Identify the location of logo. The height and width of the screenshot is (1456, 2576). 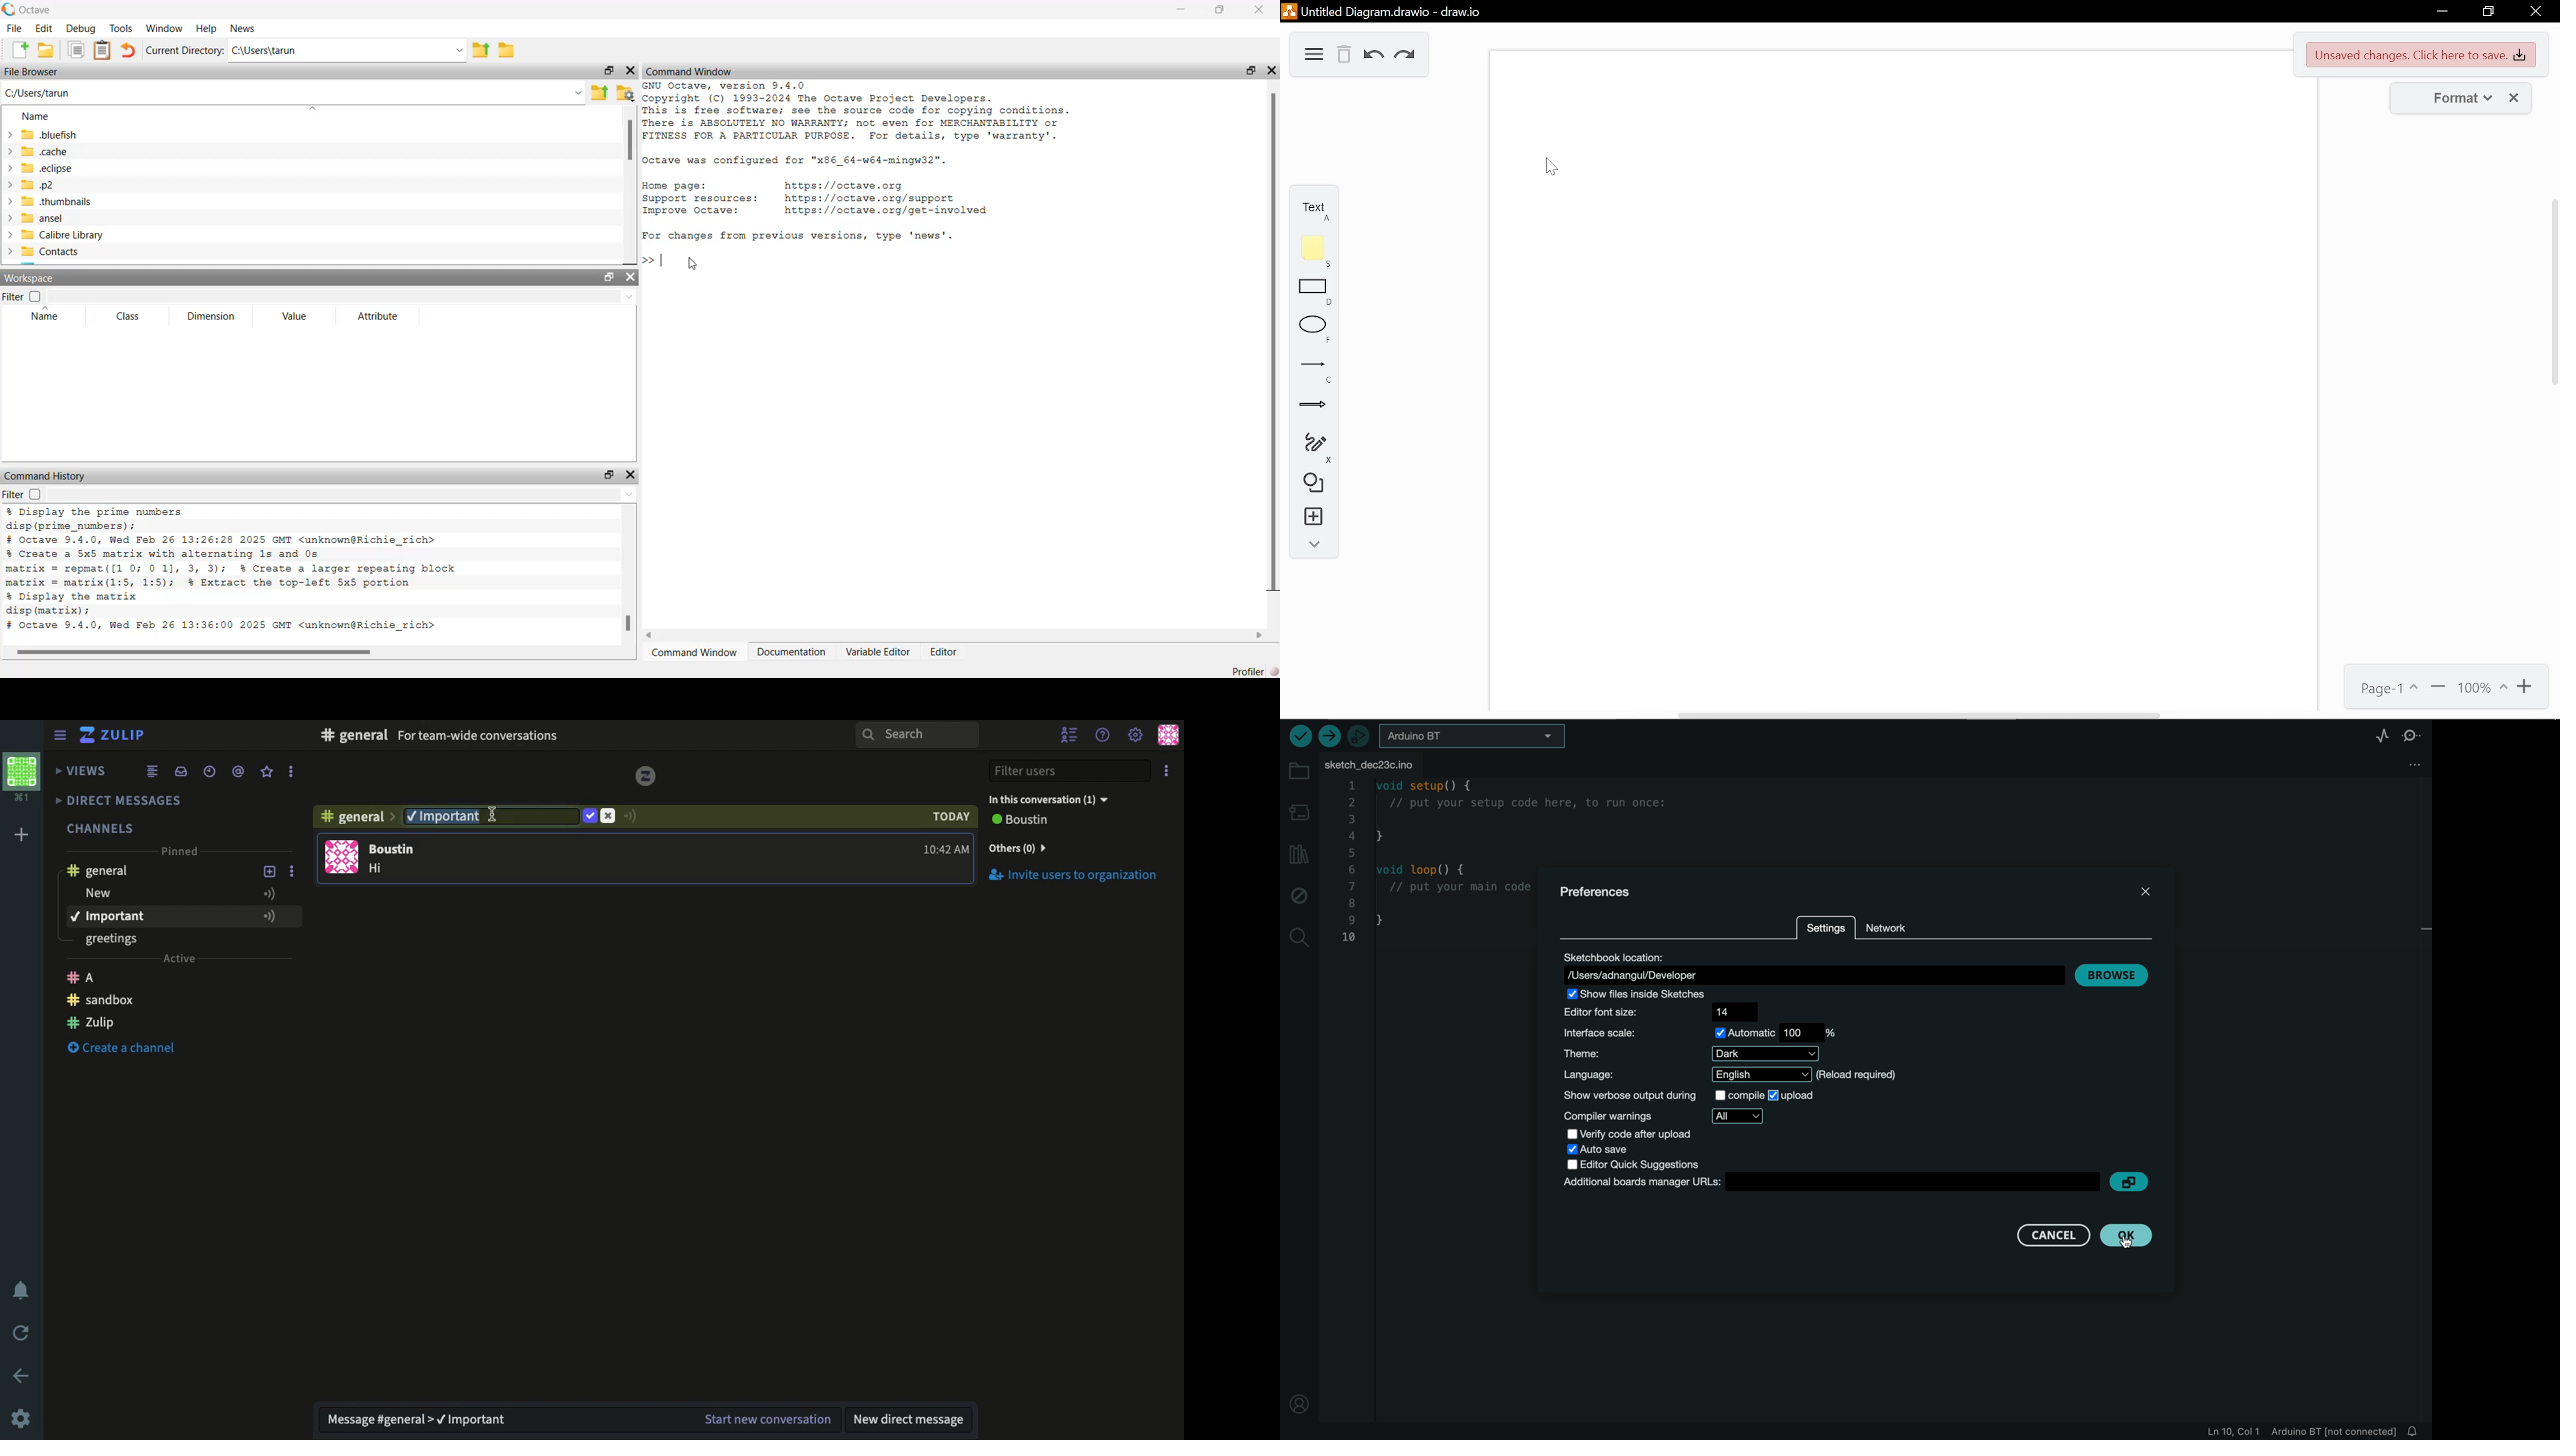
(647, 776).